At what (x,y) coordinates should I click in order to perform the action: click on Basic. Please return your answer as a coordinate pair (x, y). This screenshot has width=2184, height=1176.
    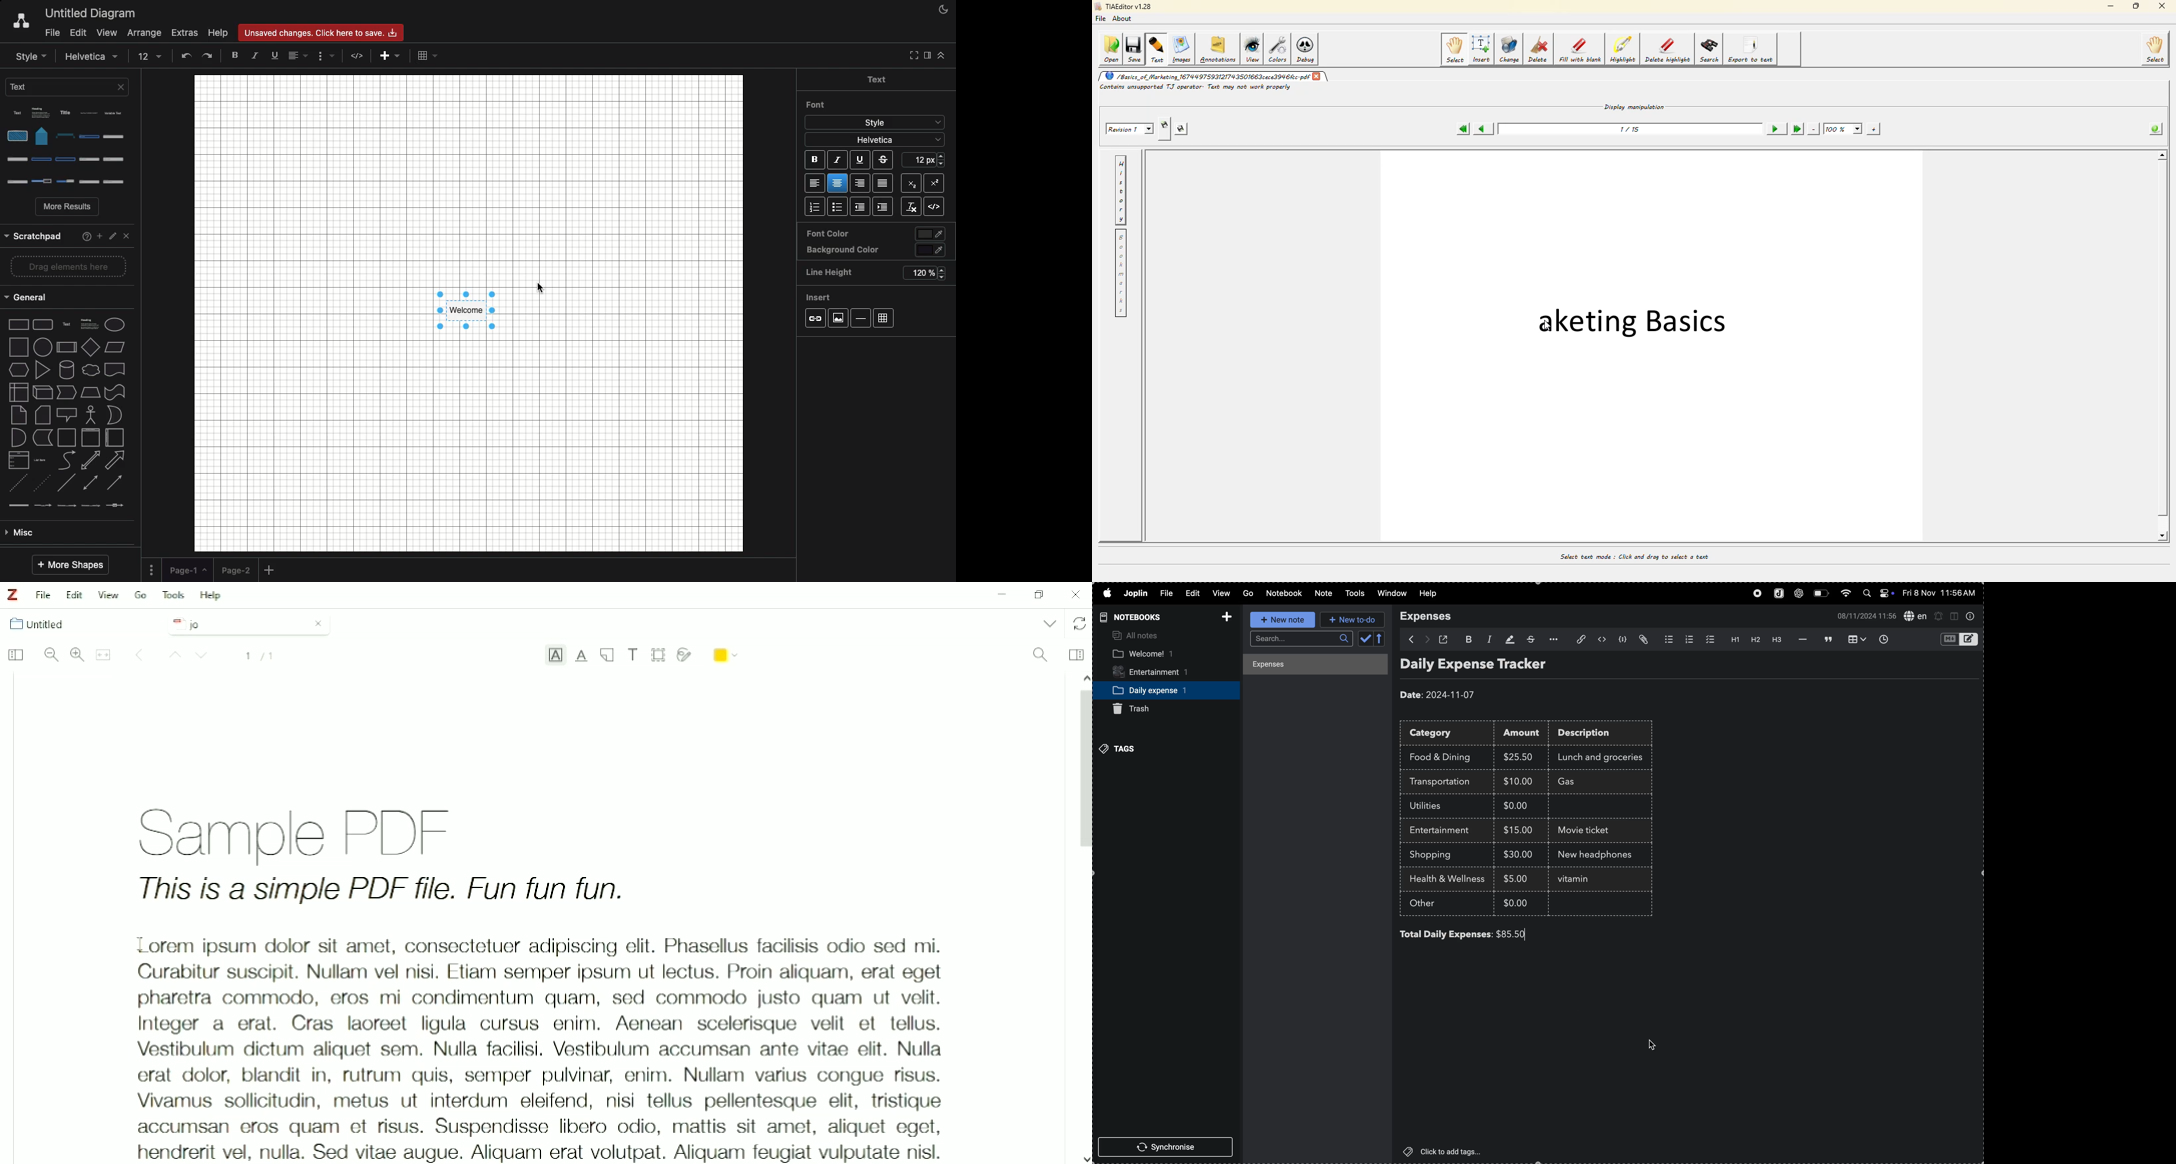
    Looking at the image, I should click on (67, 460).